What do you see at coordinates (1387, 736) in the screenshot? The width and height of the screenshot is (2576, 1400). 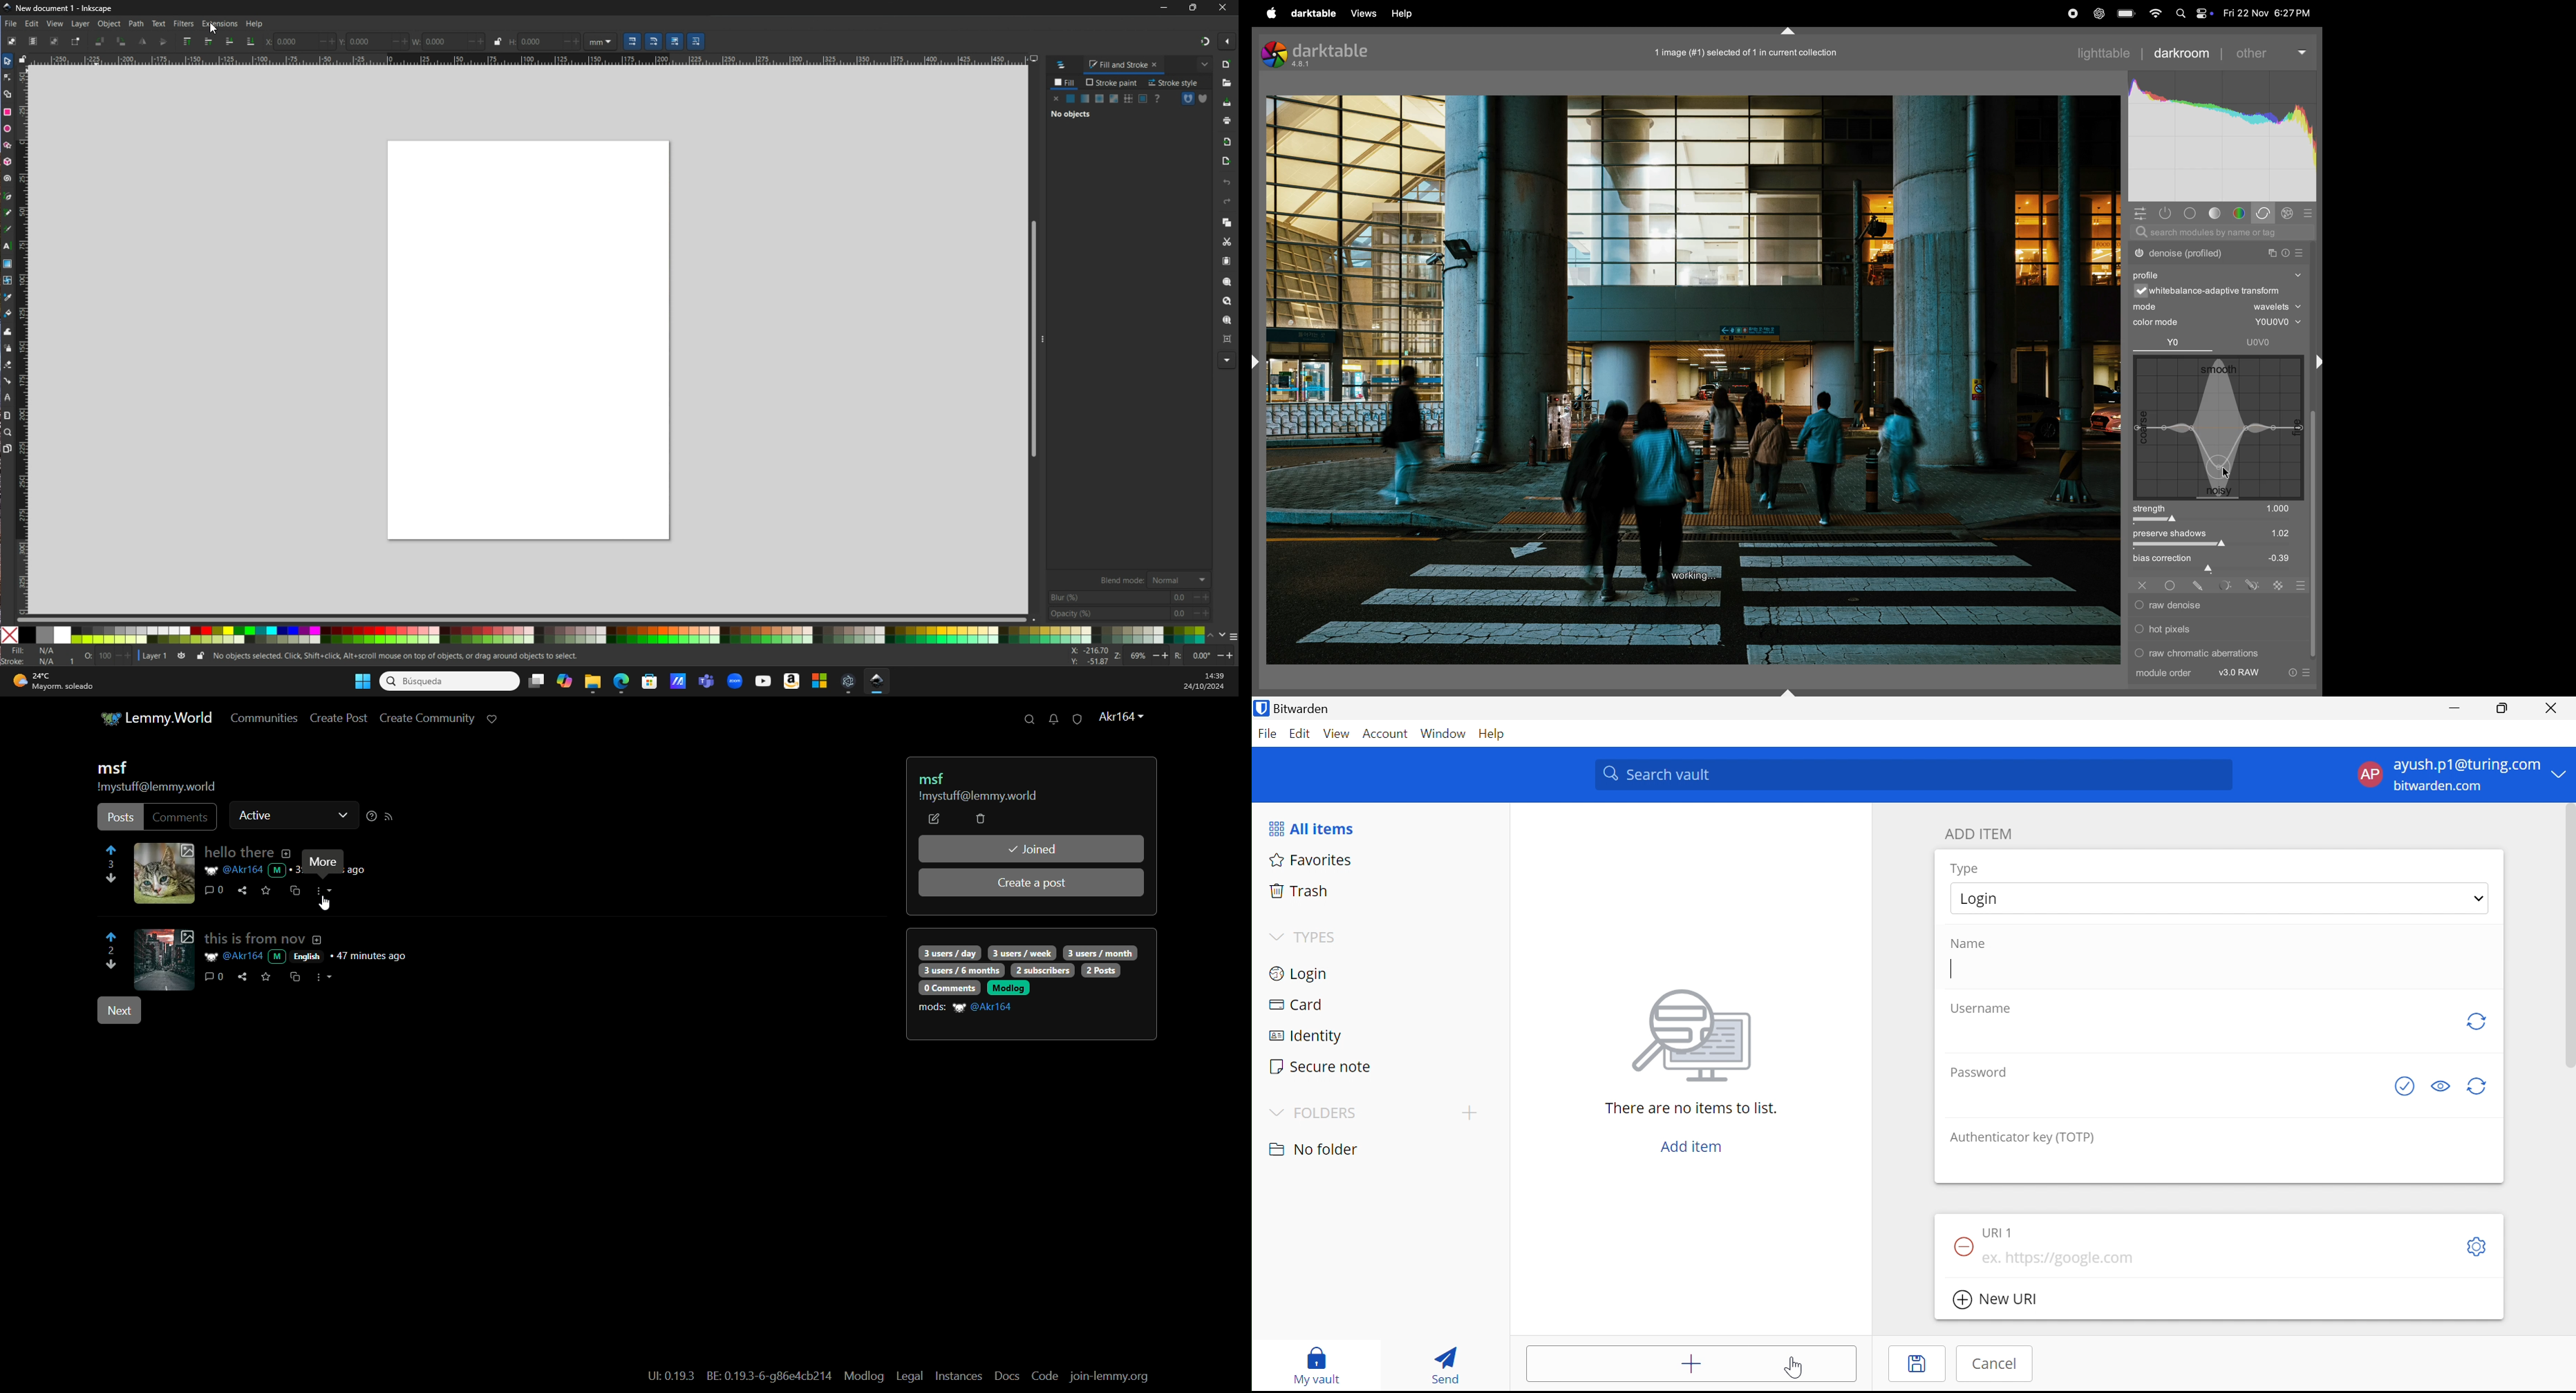 I see `Account` at bounding box center [1387, 736].